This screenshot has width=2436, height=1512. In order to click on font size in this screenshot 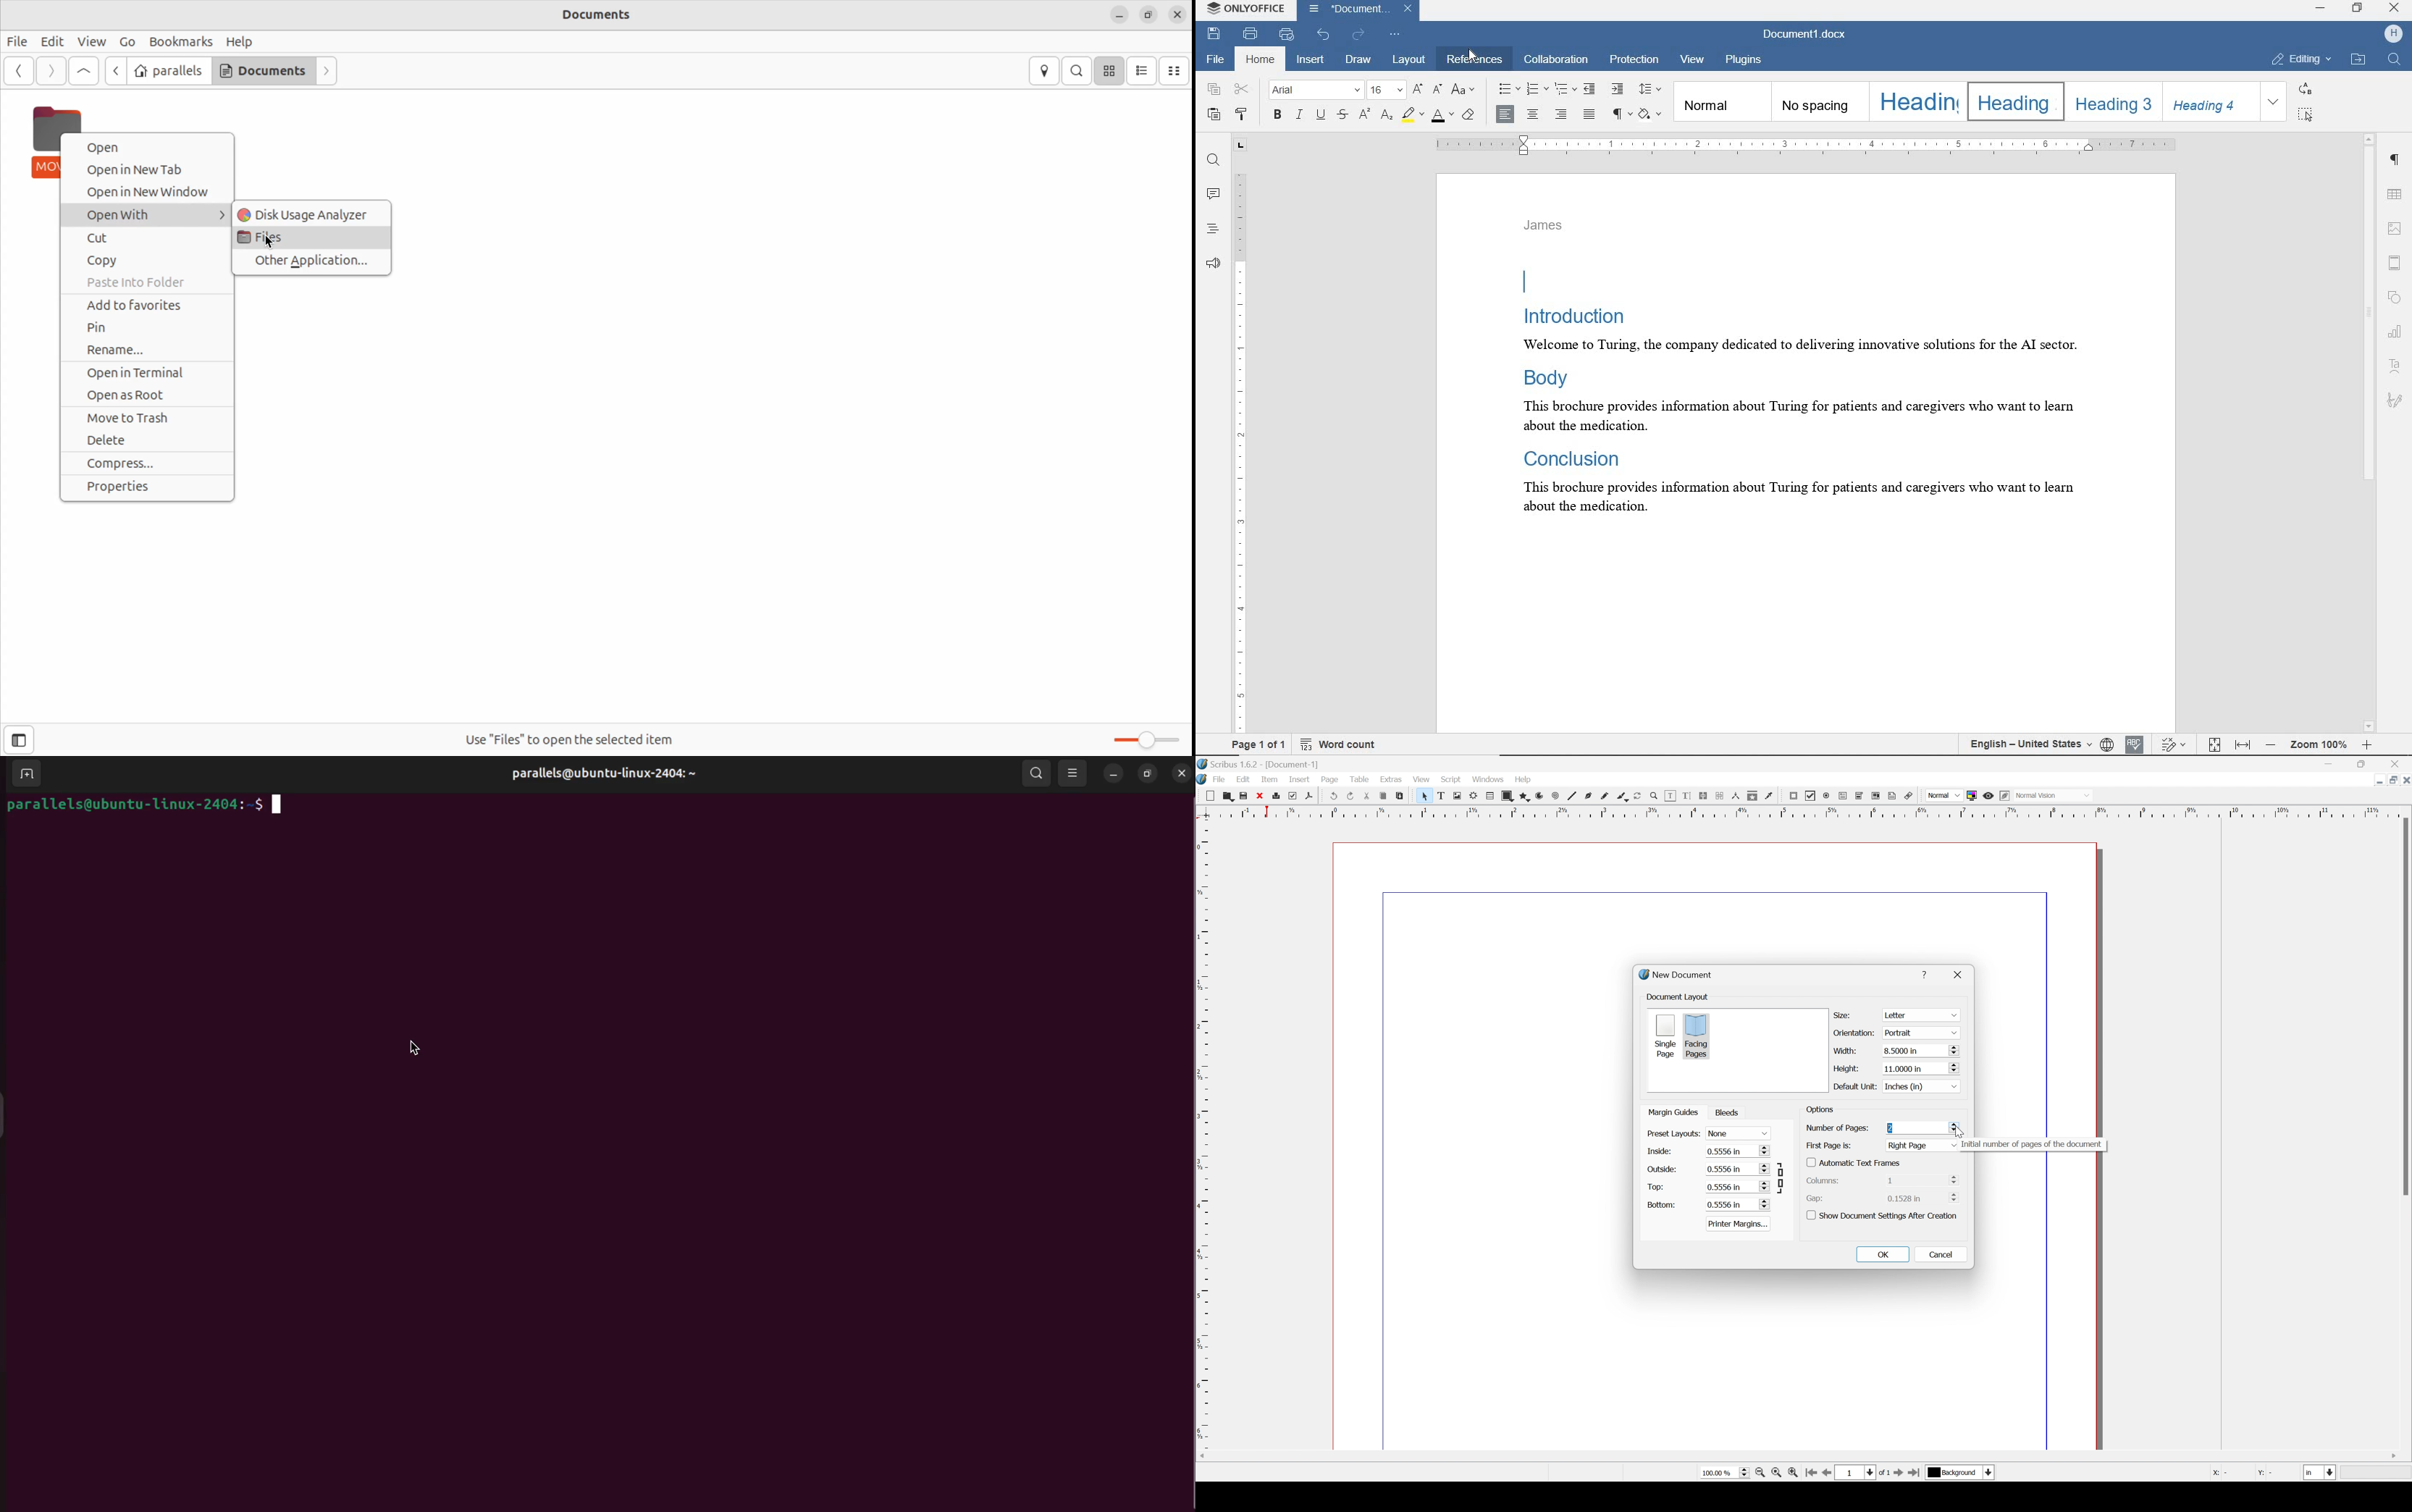, I will do `click(1387, 91)`.